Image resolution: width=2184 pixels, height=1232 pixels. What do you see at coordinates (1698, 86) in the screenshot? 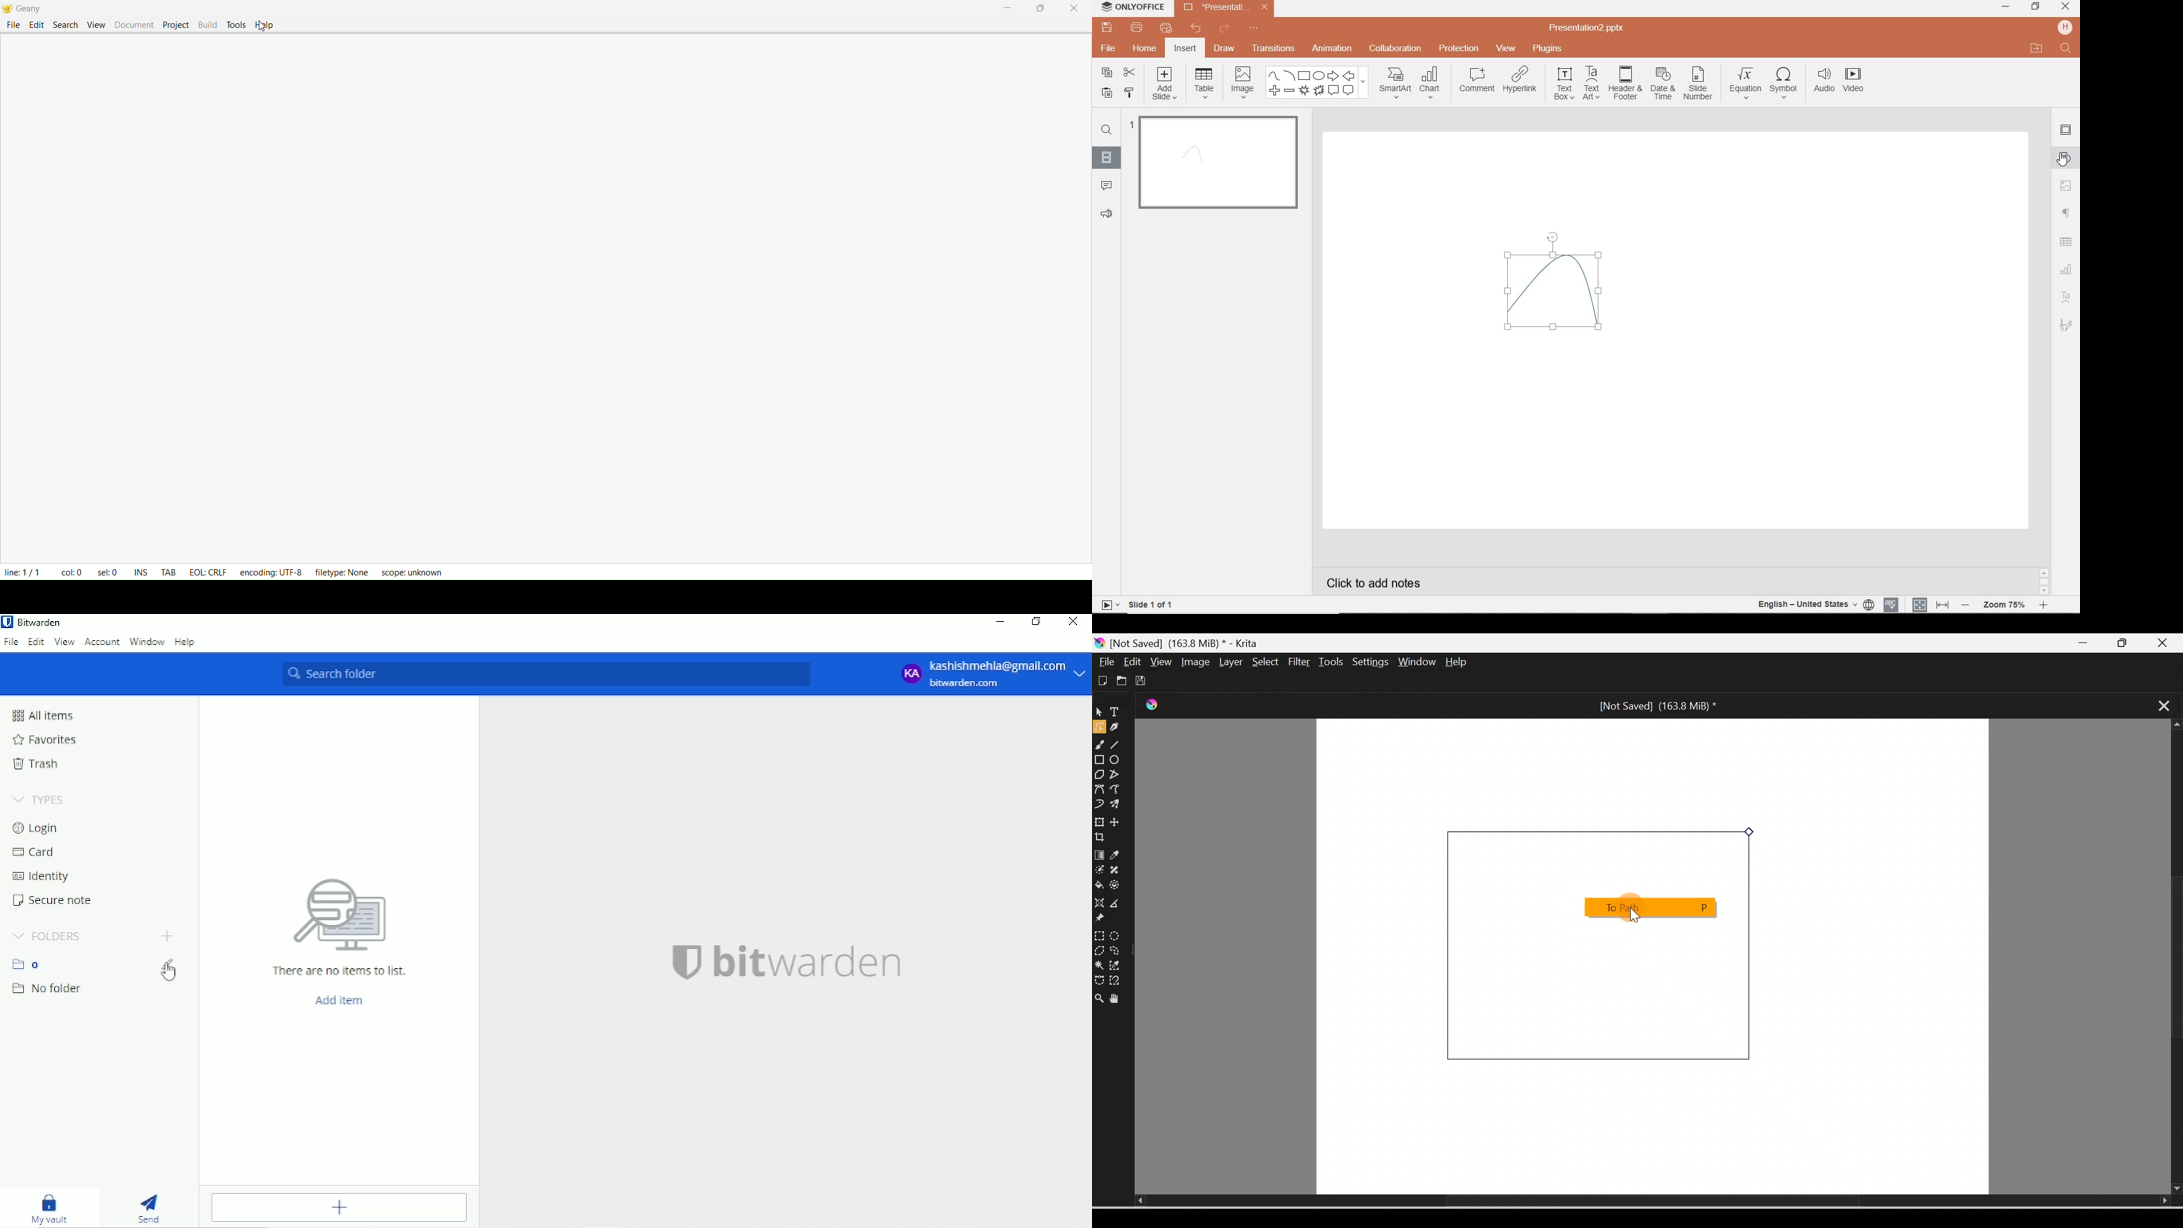
I see `SLIDE NUMBER` at bounding box center [1698, 86].